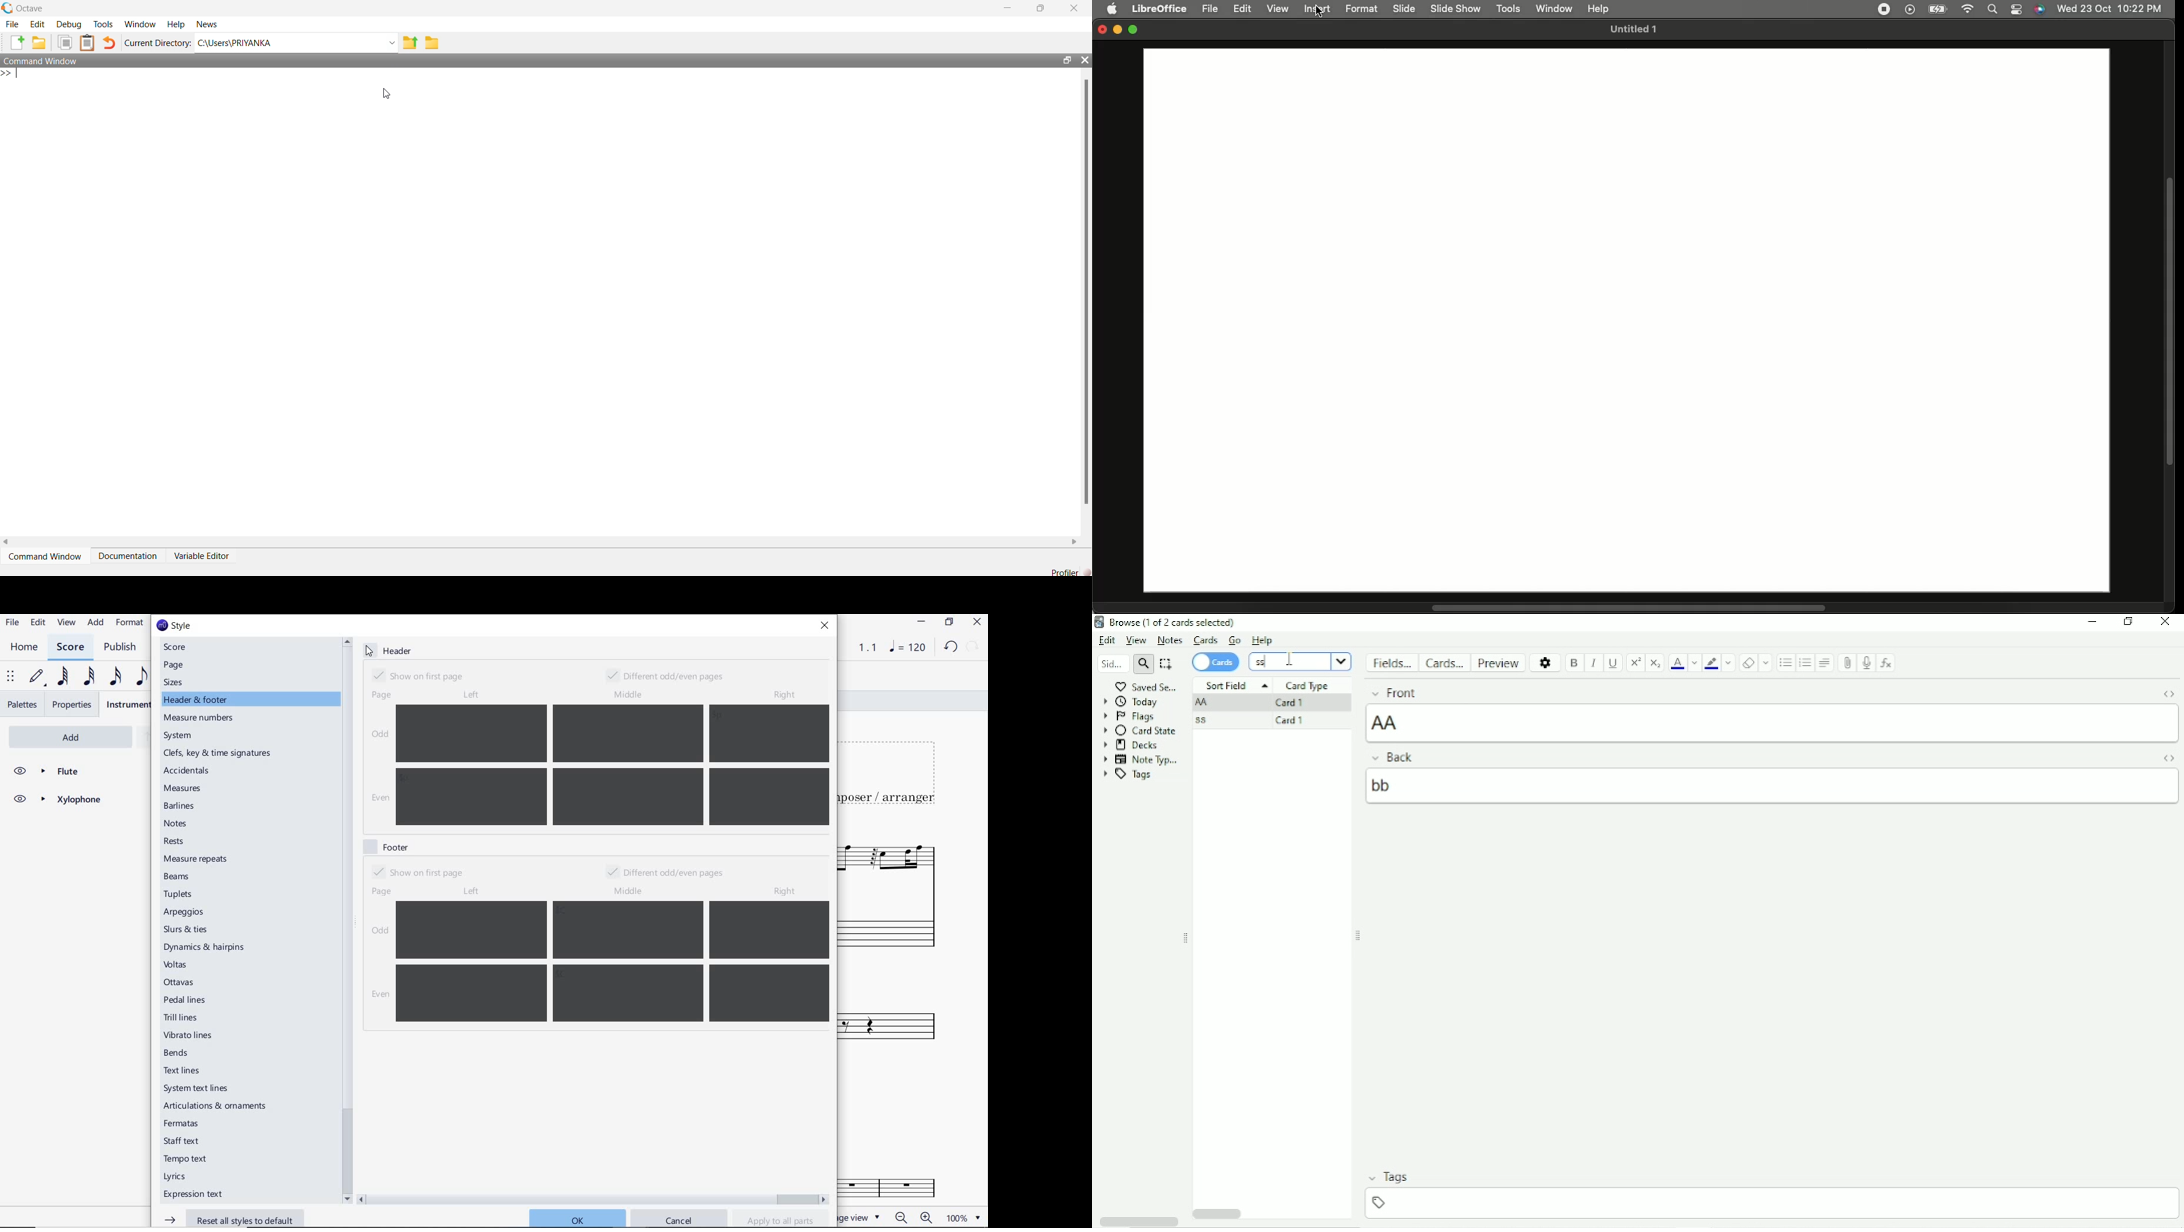 The height and width of the screenshot is (1232, 2184). I want to click on Slide show, so click(1455, 8).